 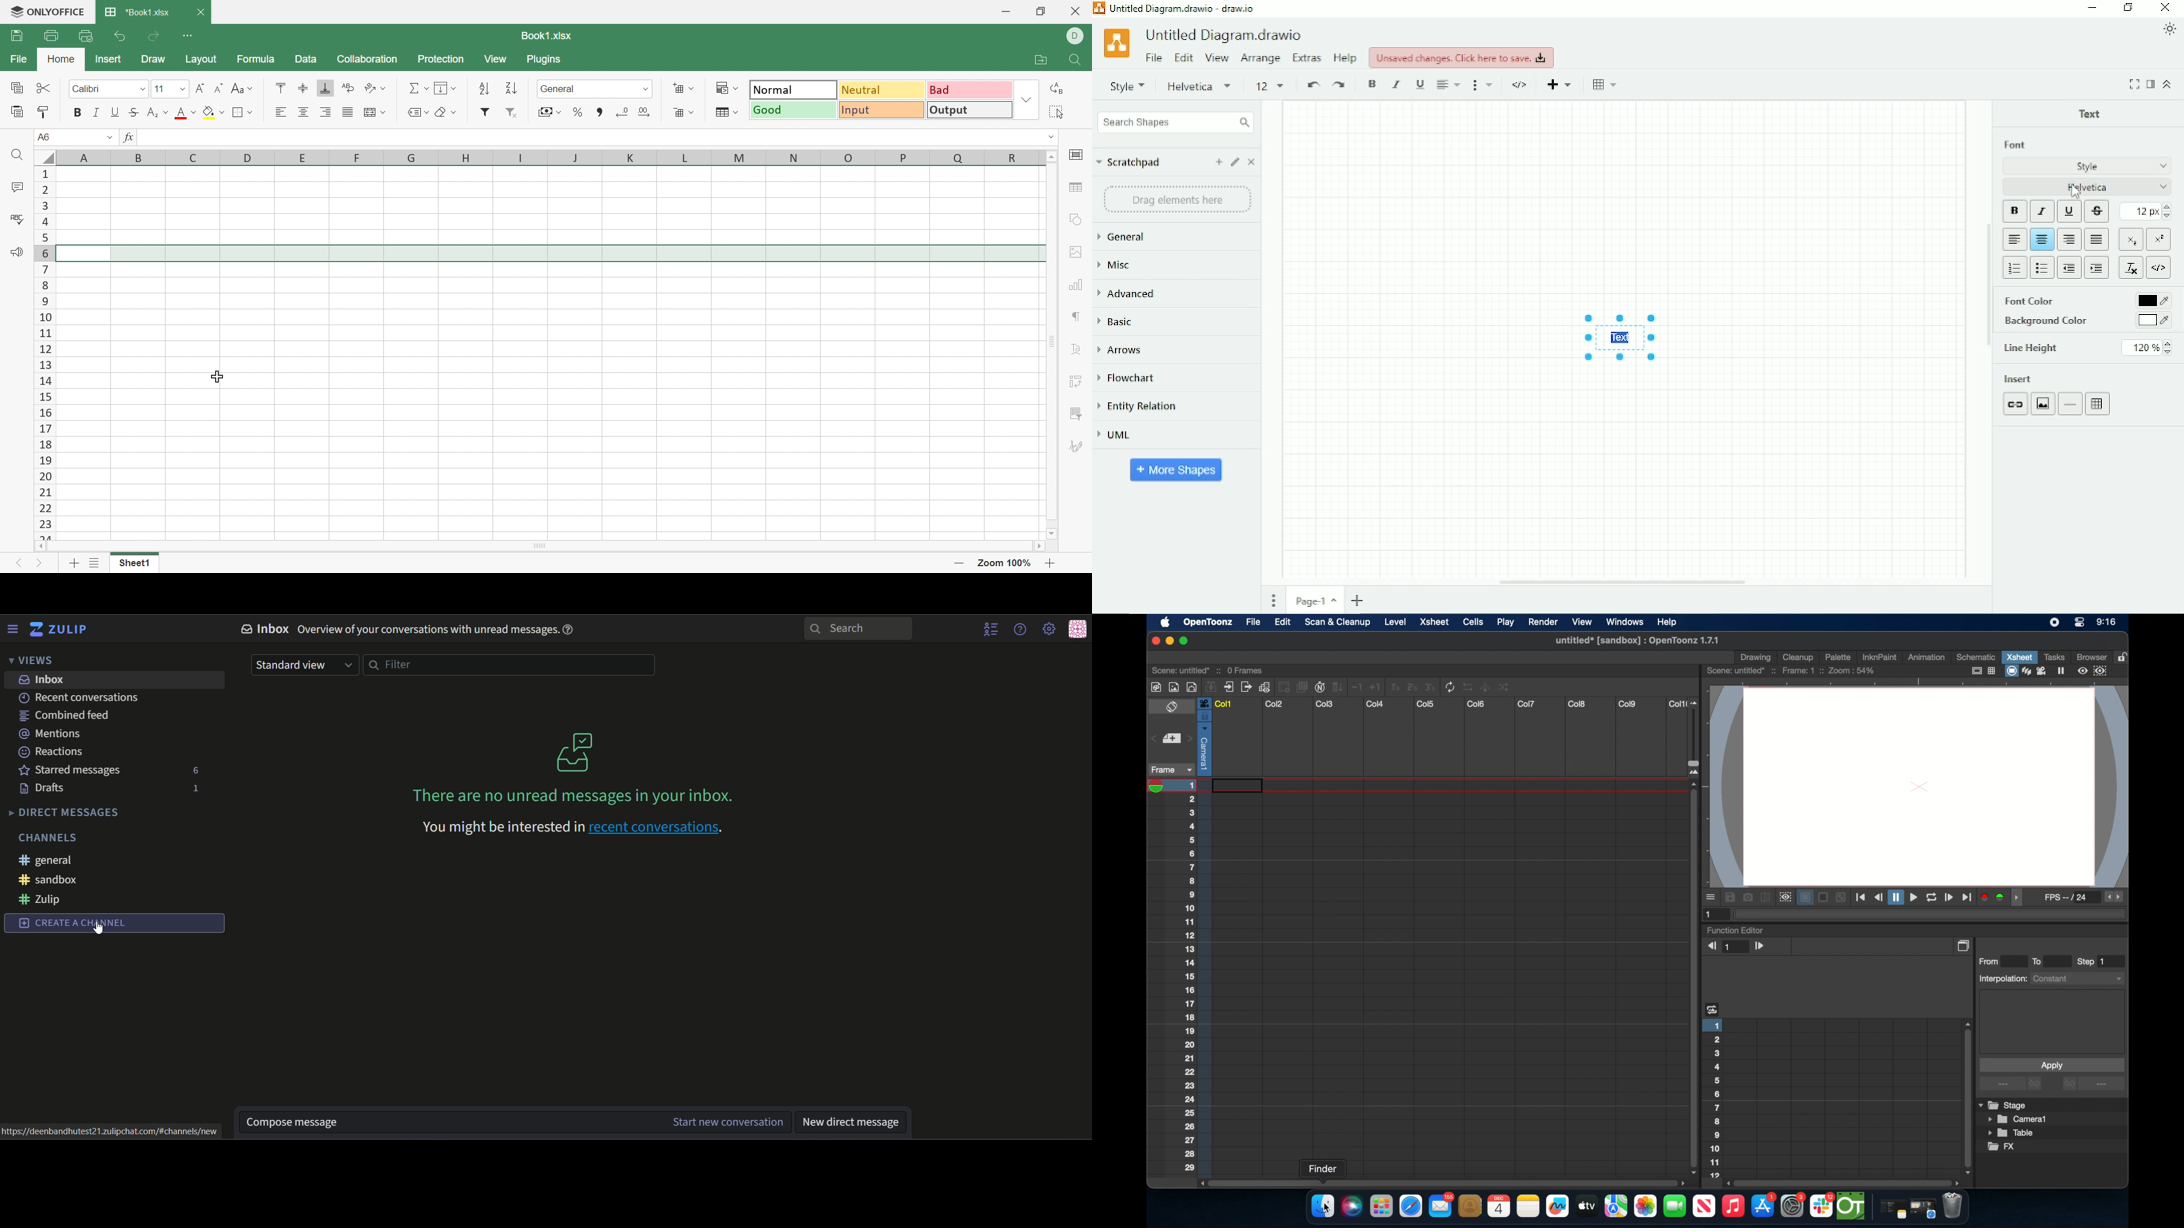 What do you see at coordinates (419, 112) in the screenshot?
I see `Named ranges` at bounding box center [419, 112].